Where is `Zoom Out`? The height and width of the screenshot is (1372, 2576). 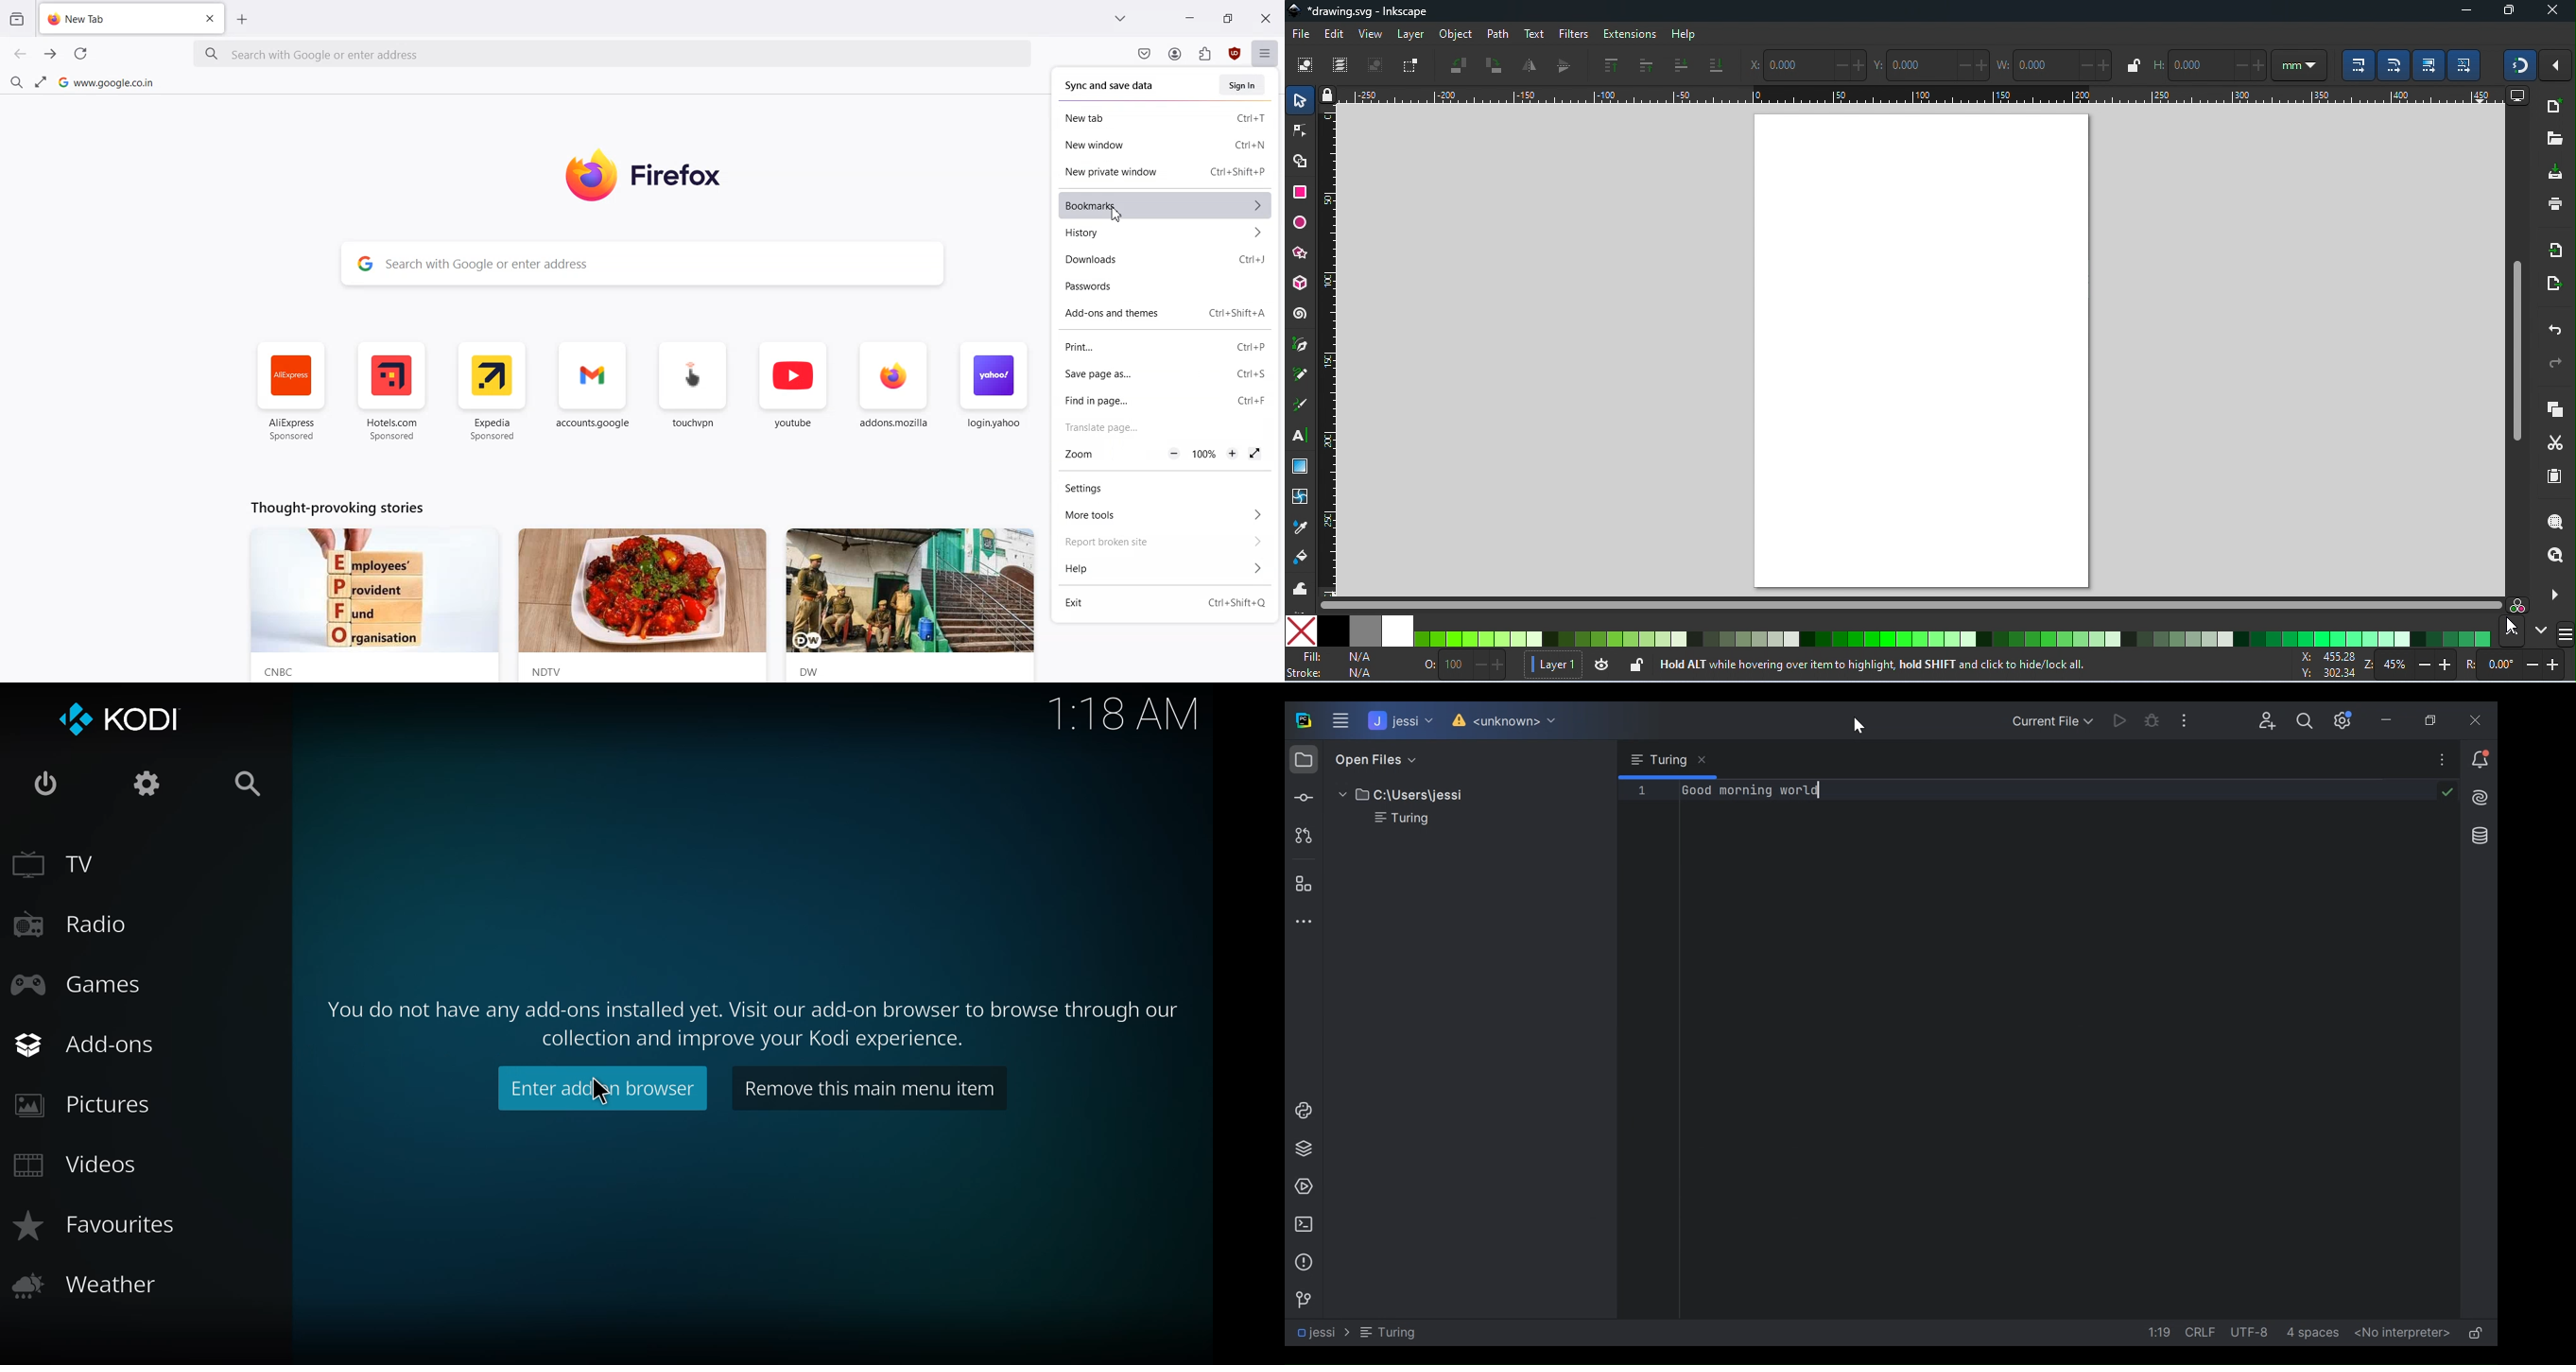 Zoom Out is located at coordinates (1175, 453).